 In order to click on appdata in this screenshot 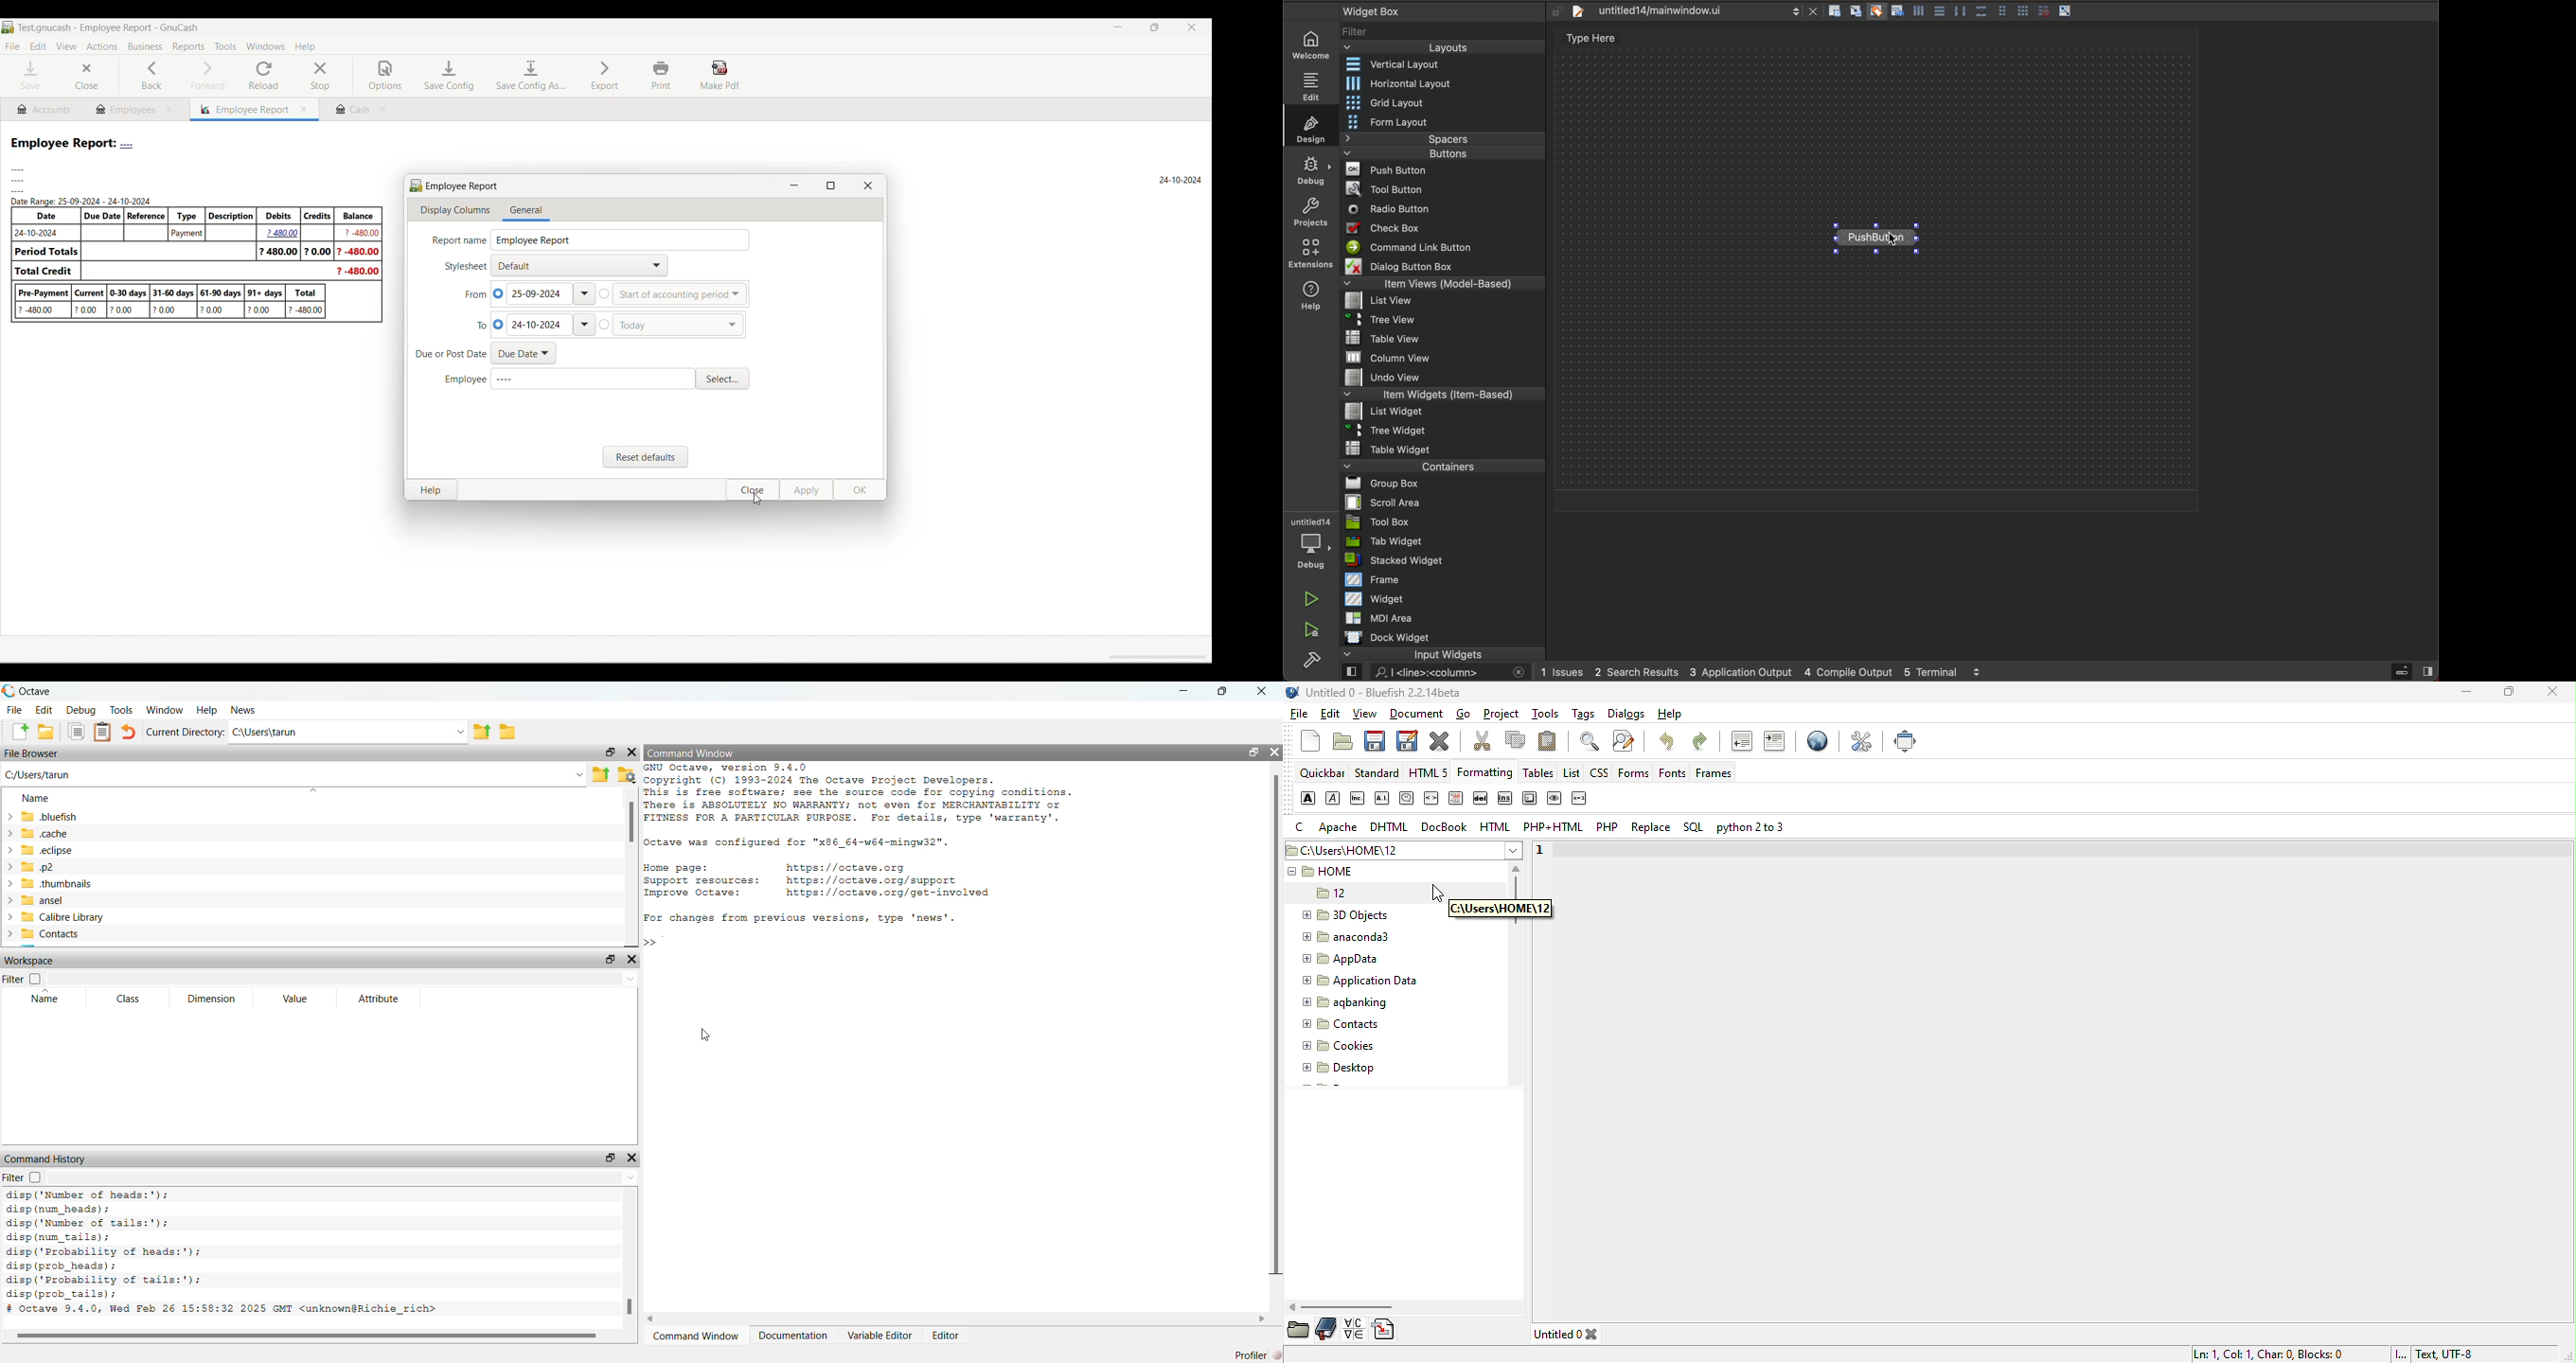, I will do `click(1346, 960)`.